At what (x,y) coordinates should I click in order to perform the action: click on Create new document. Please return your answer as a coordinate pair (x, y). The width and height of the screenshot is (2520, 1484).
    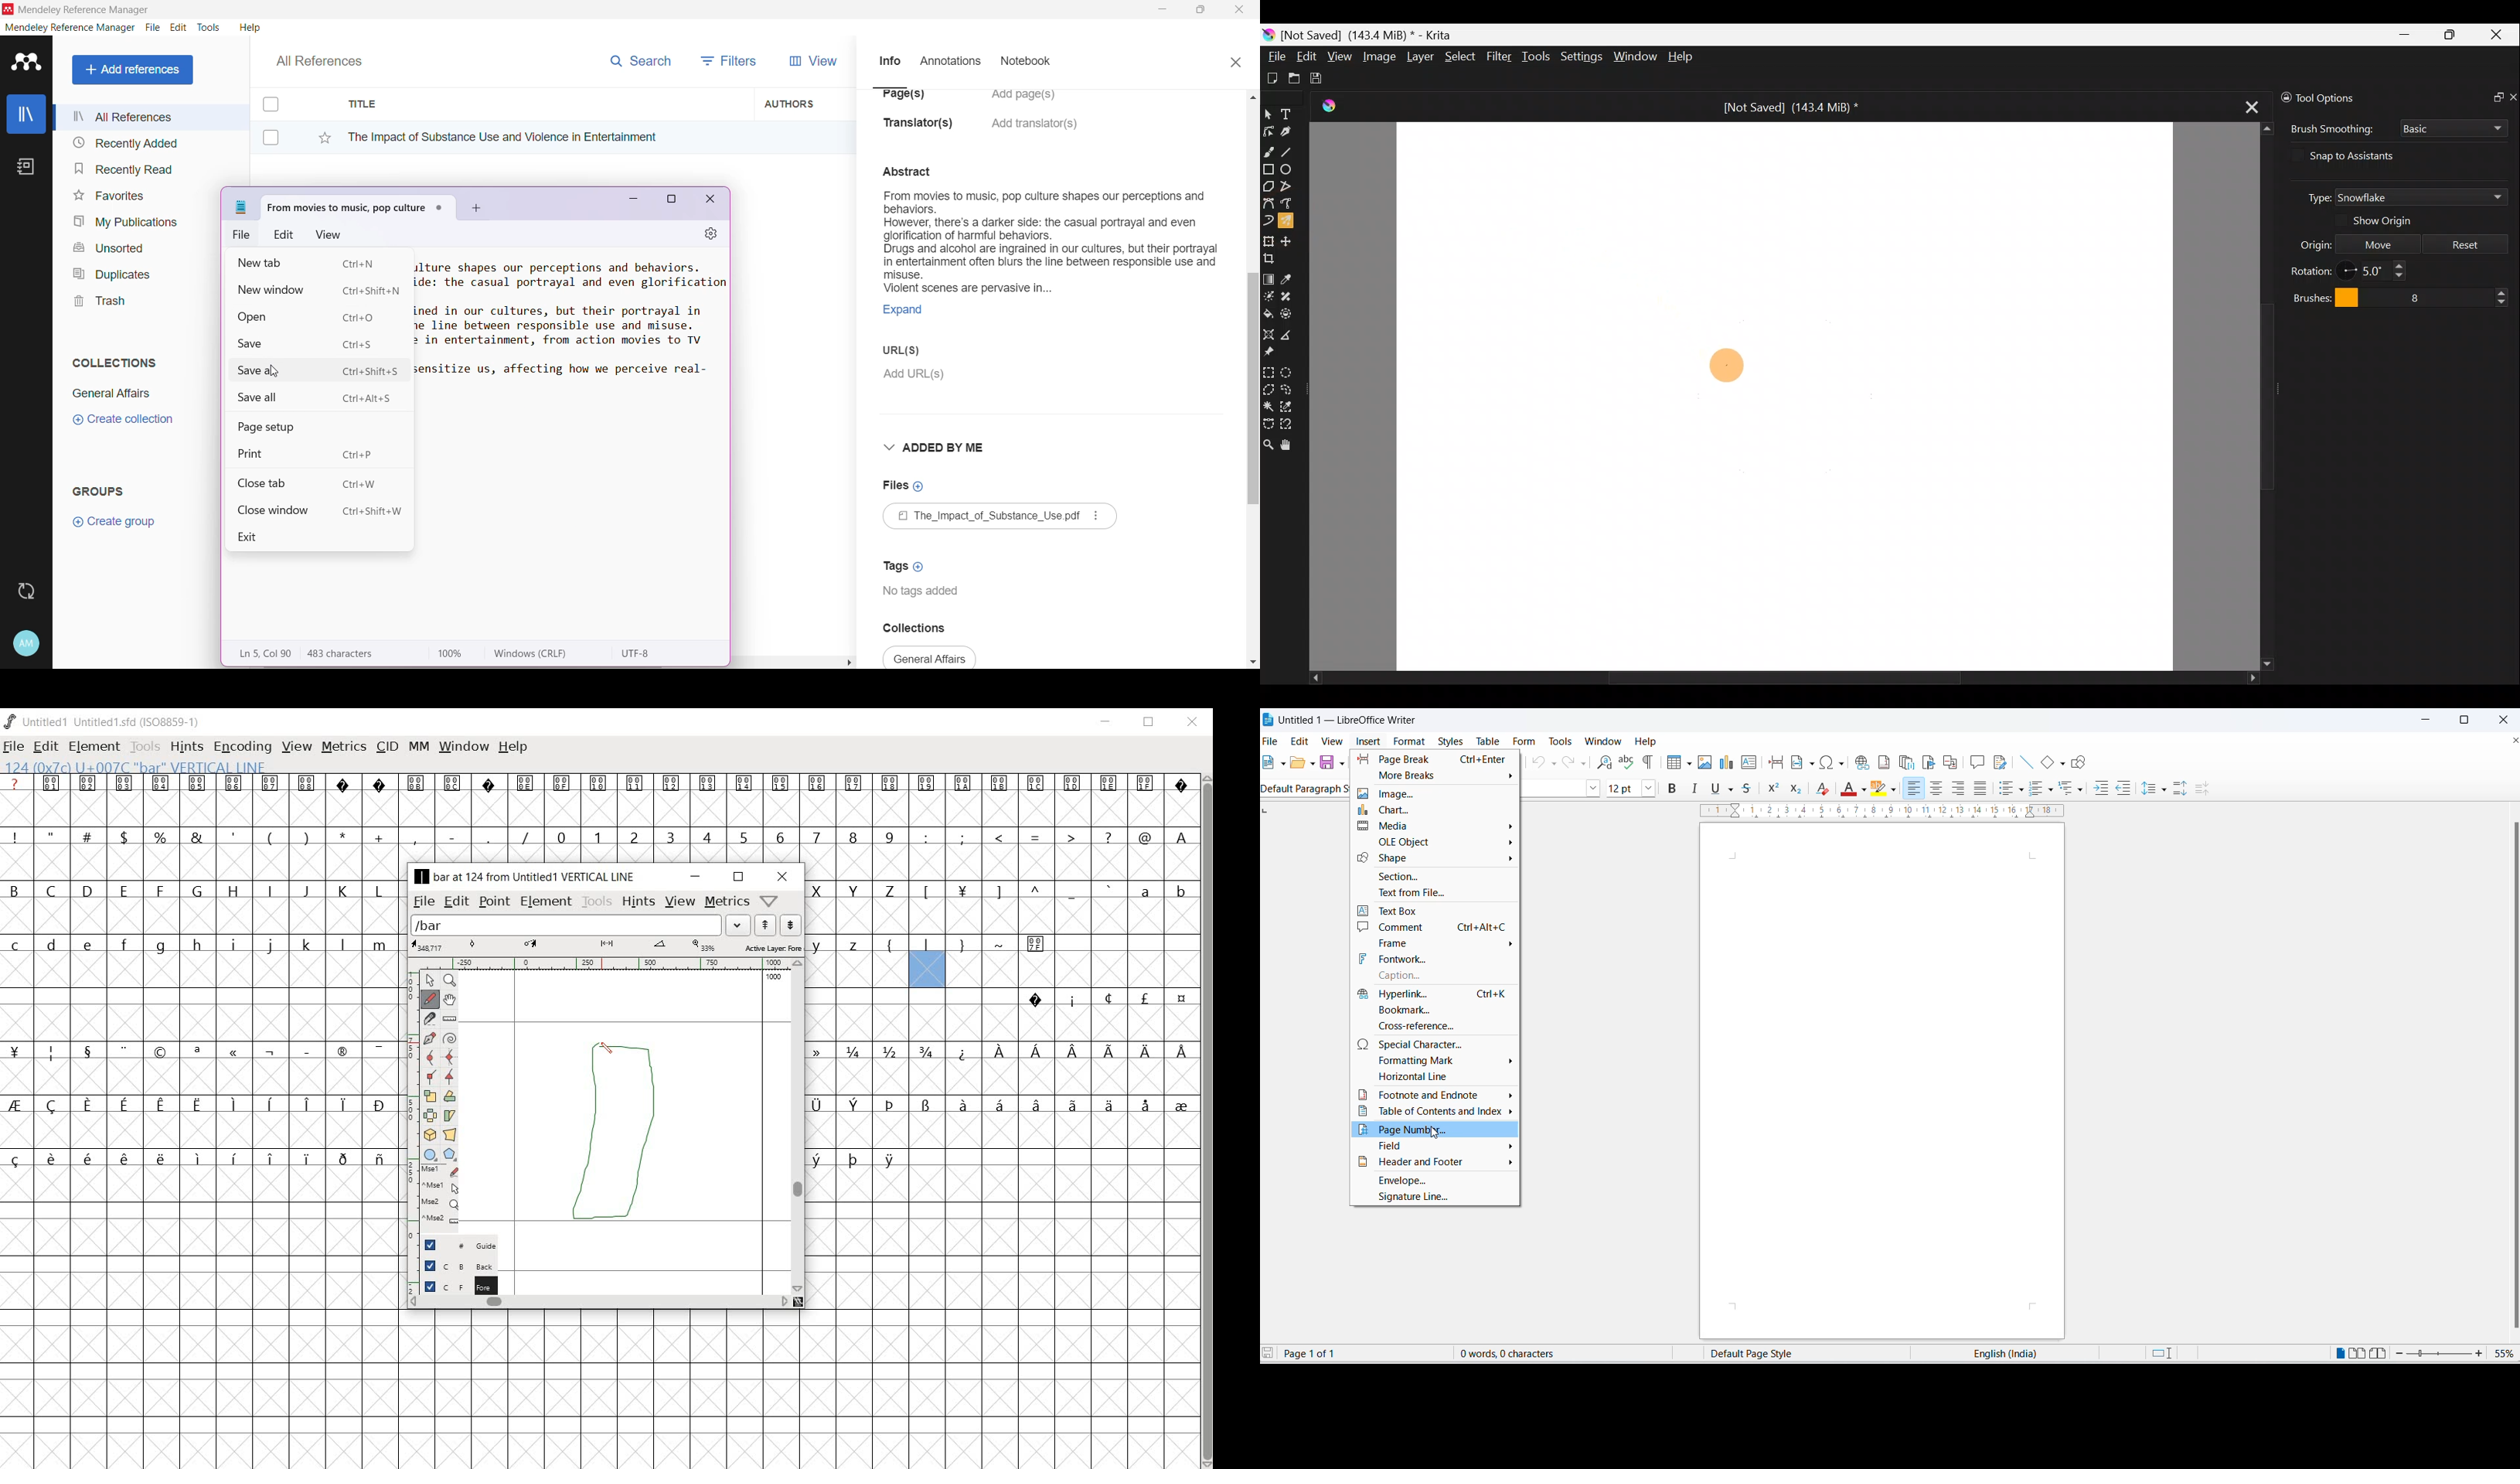
    Looking at the image, I should click on (1272, 78).